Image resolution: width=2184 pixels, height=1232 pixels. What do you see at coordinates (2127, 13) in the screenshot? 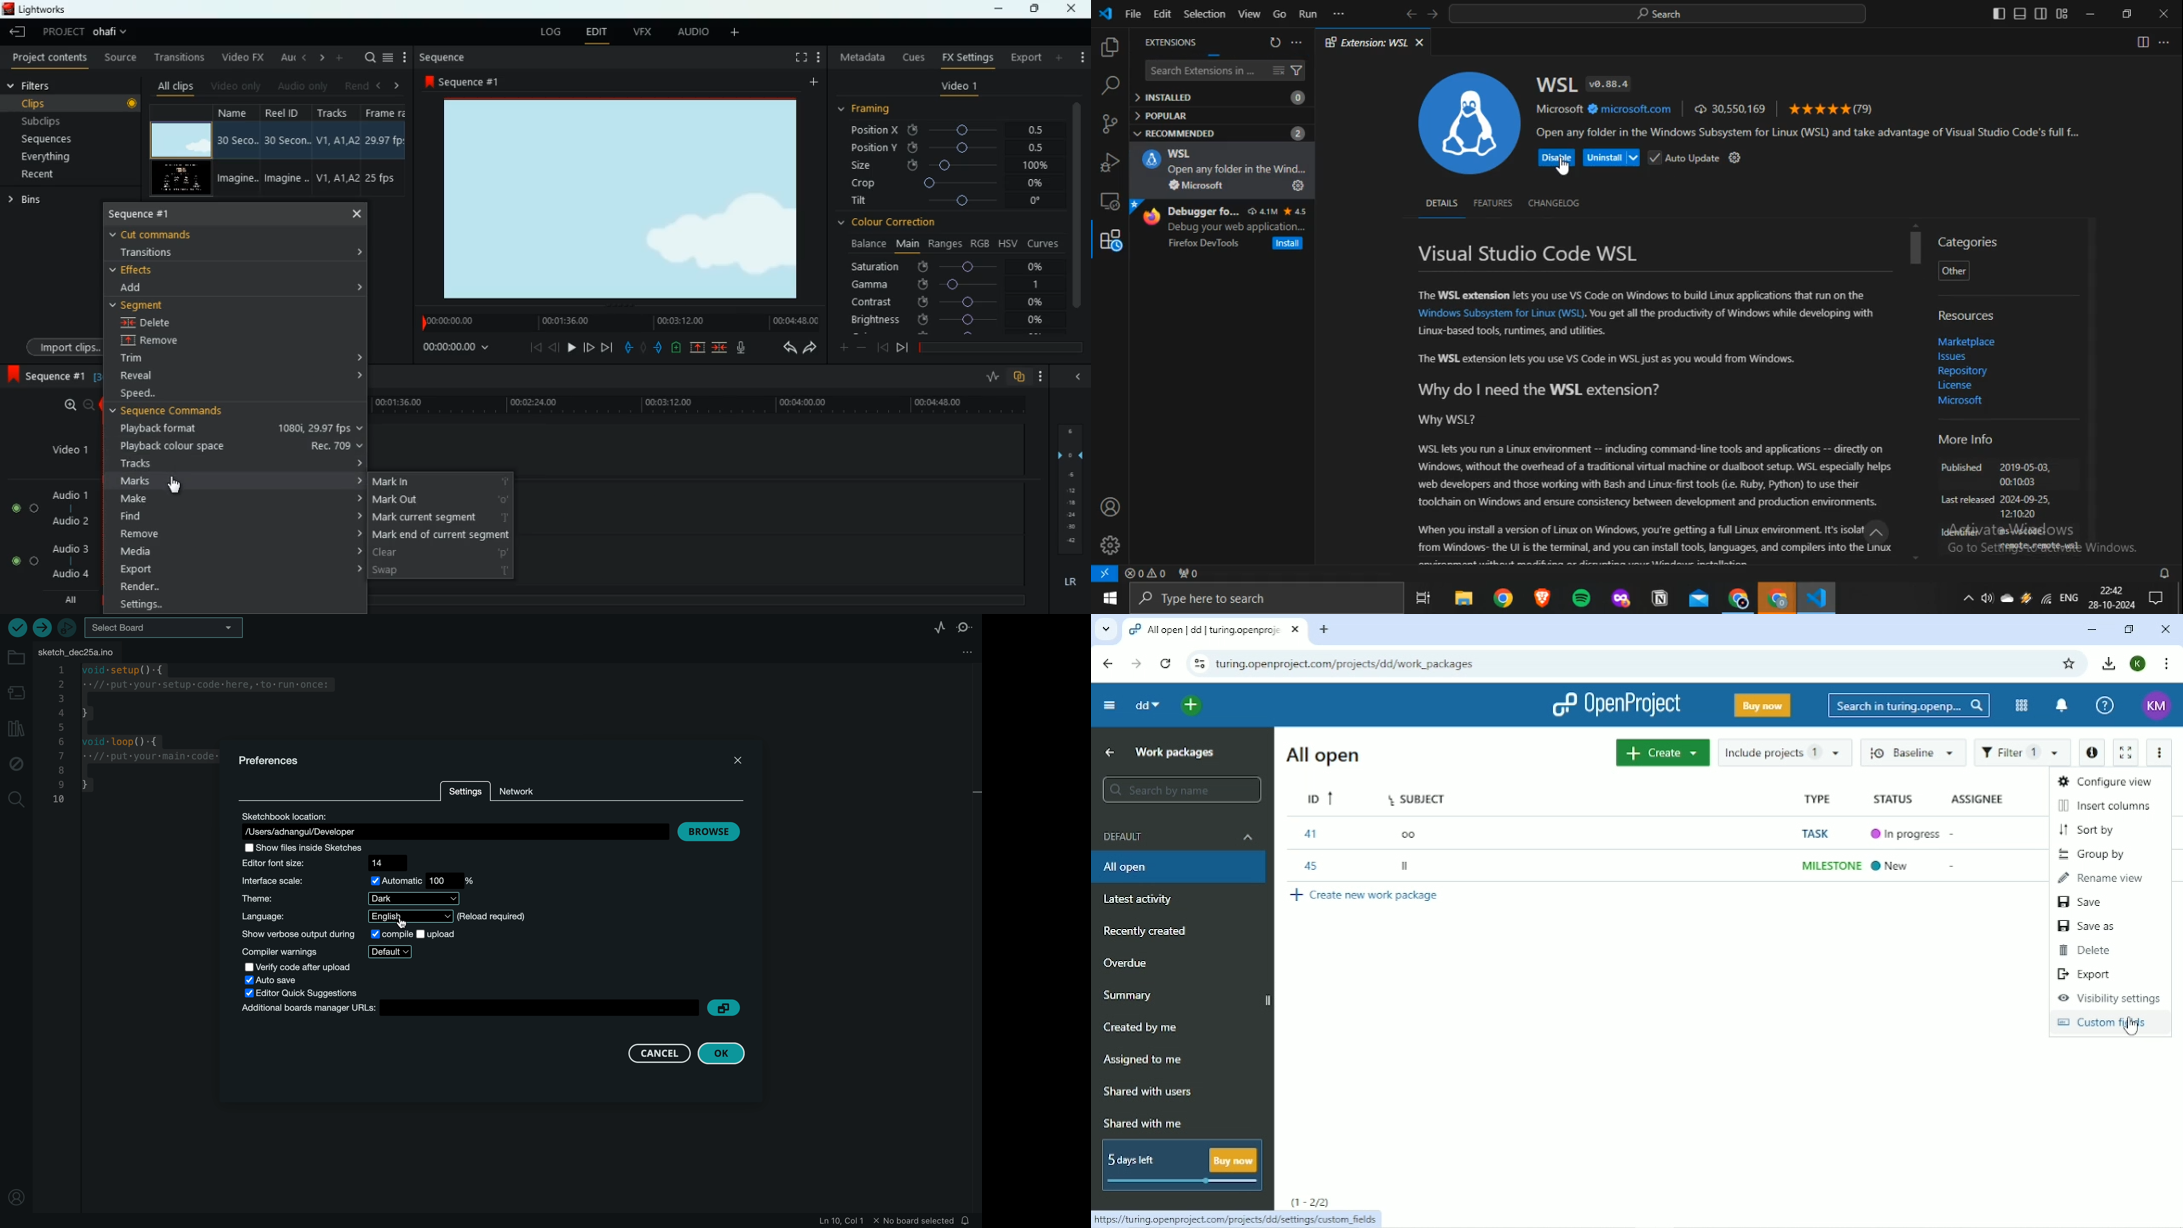
I see `restore` at bounding box center [2127, 13].